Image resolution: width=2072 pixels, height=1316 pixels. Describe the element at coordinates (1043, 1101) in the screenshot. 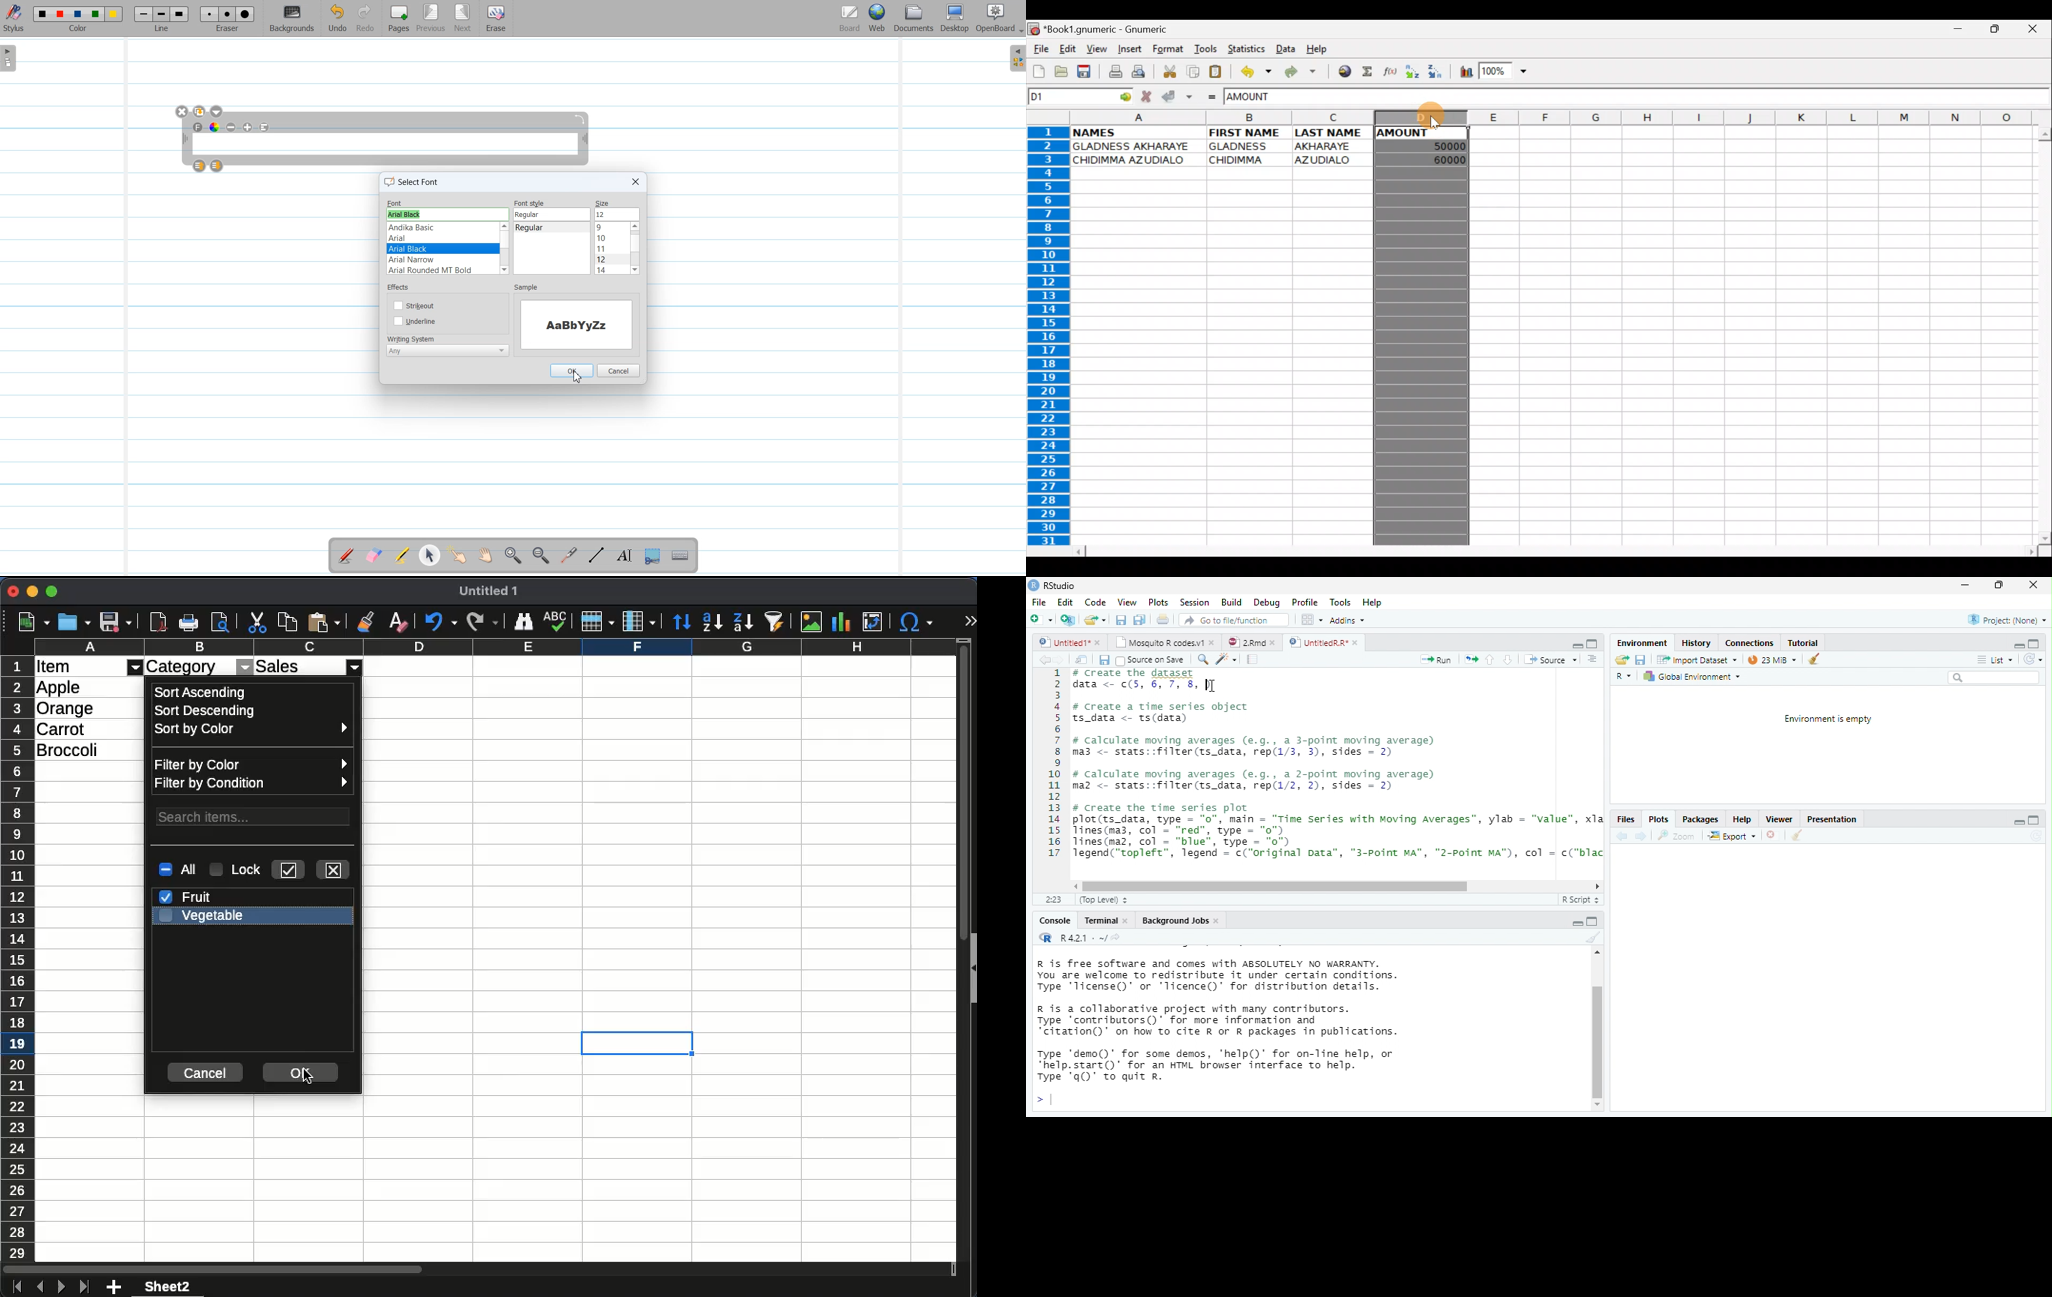

I see `>` at that location.